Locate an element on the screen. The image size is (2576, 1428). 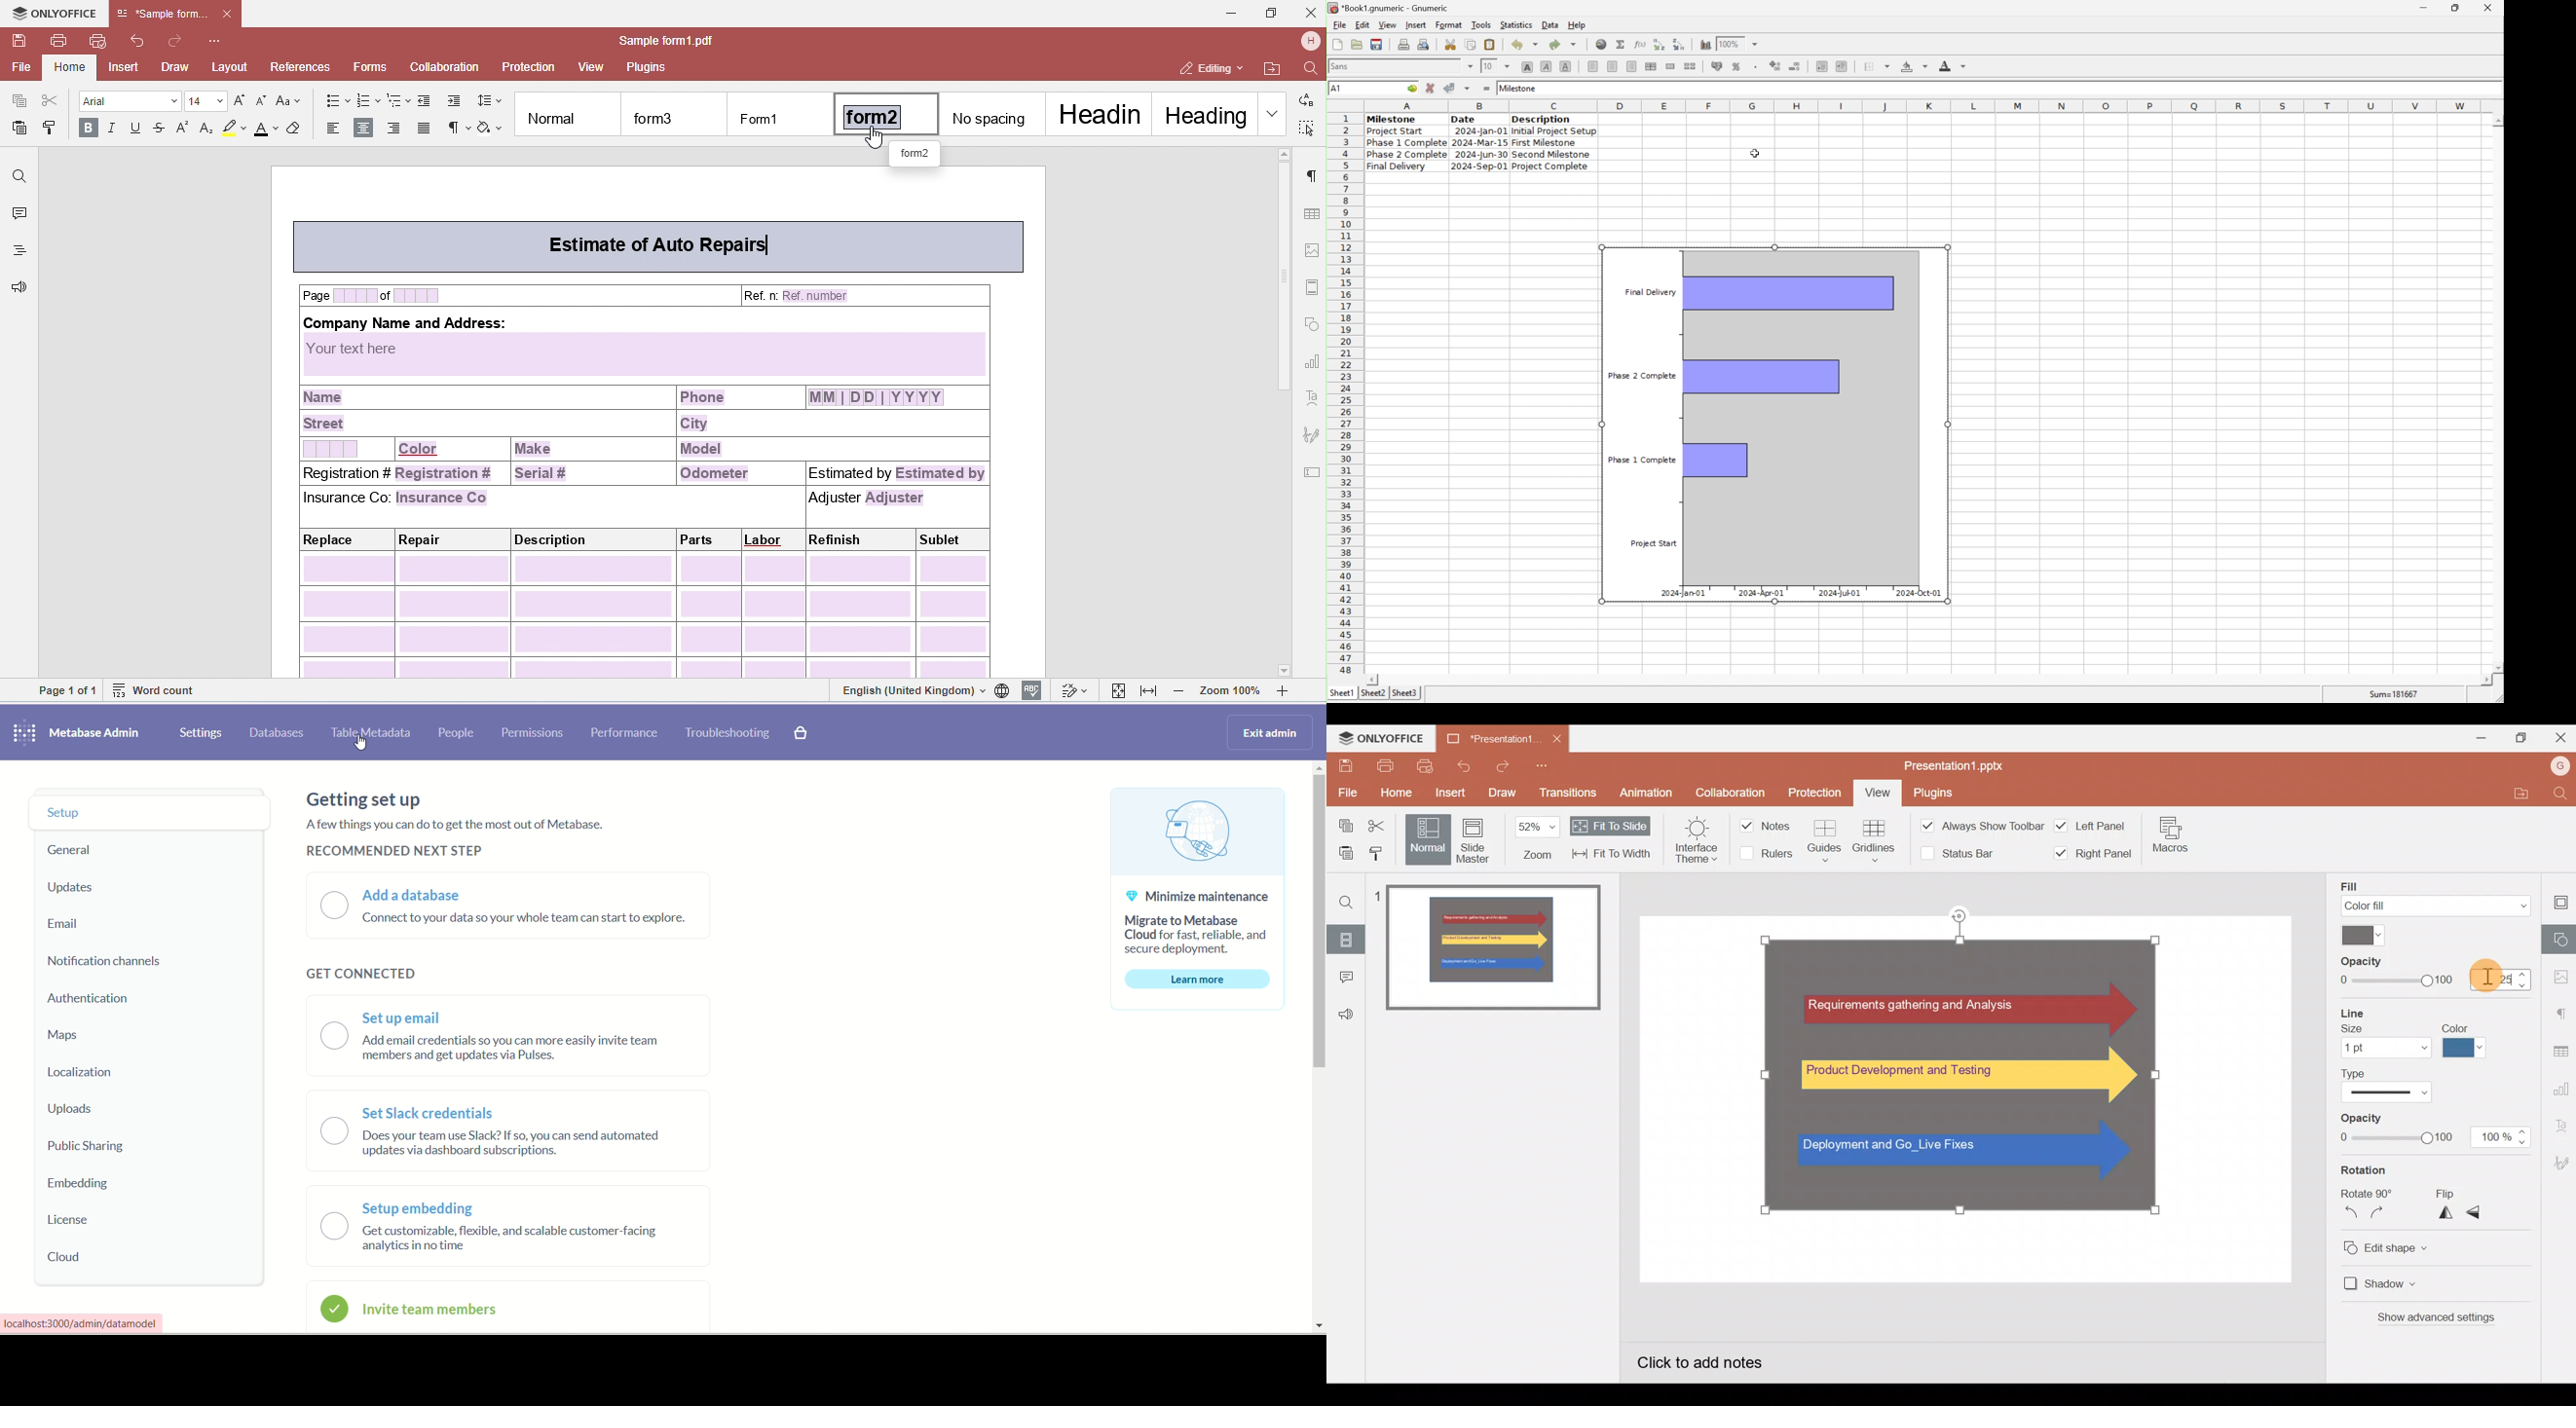
Presentation1. is located at coordinates (1491, 739).